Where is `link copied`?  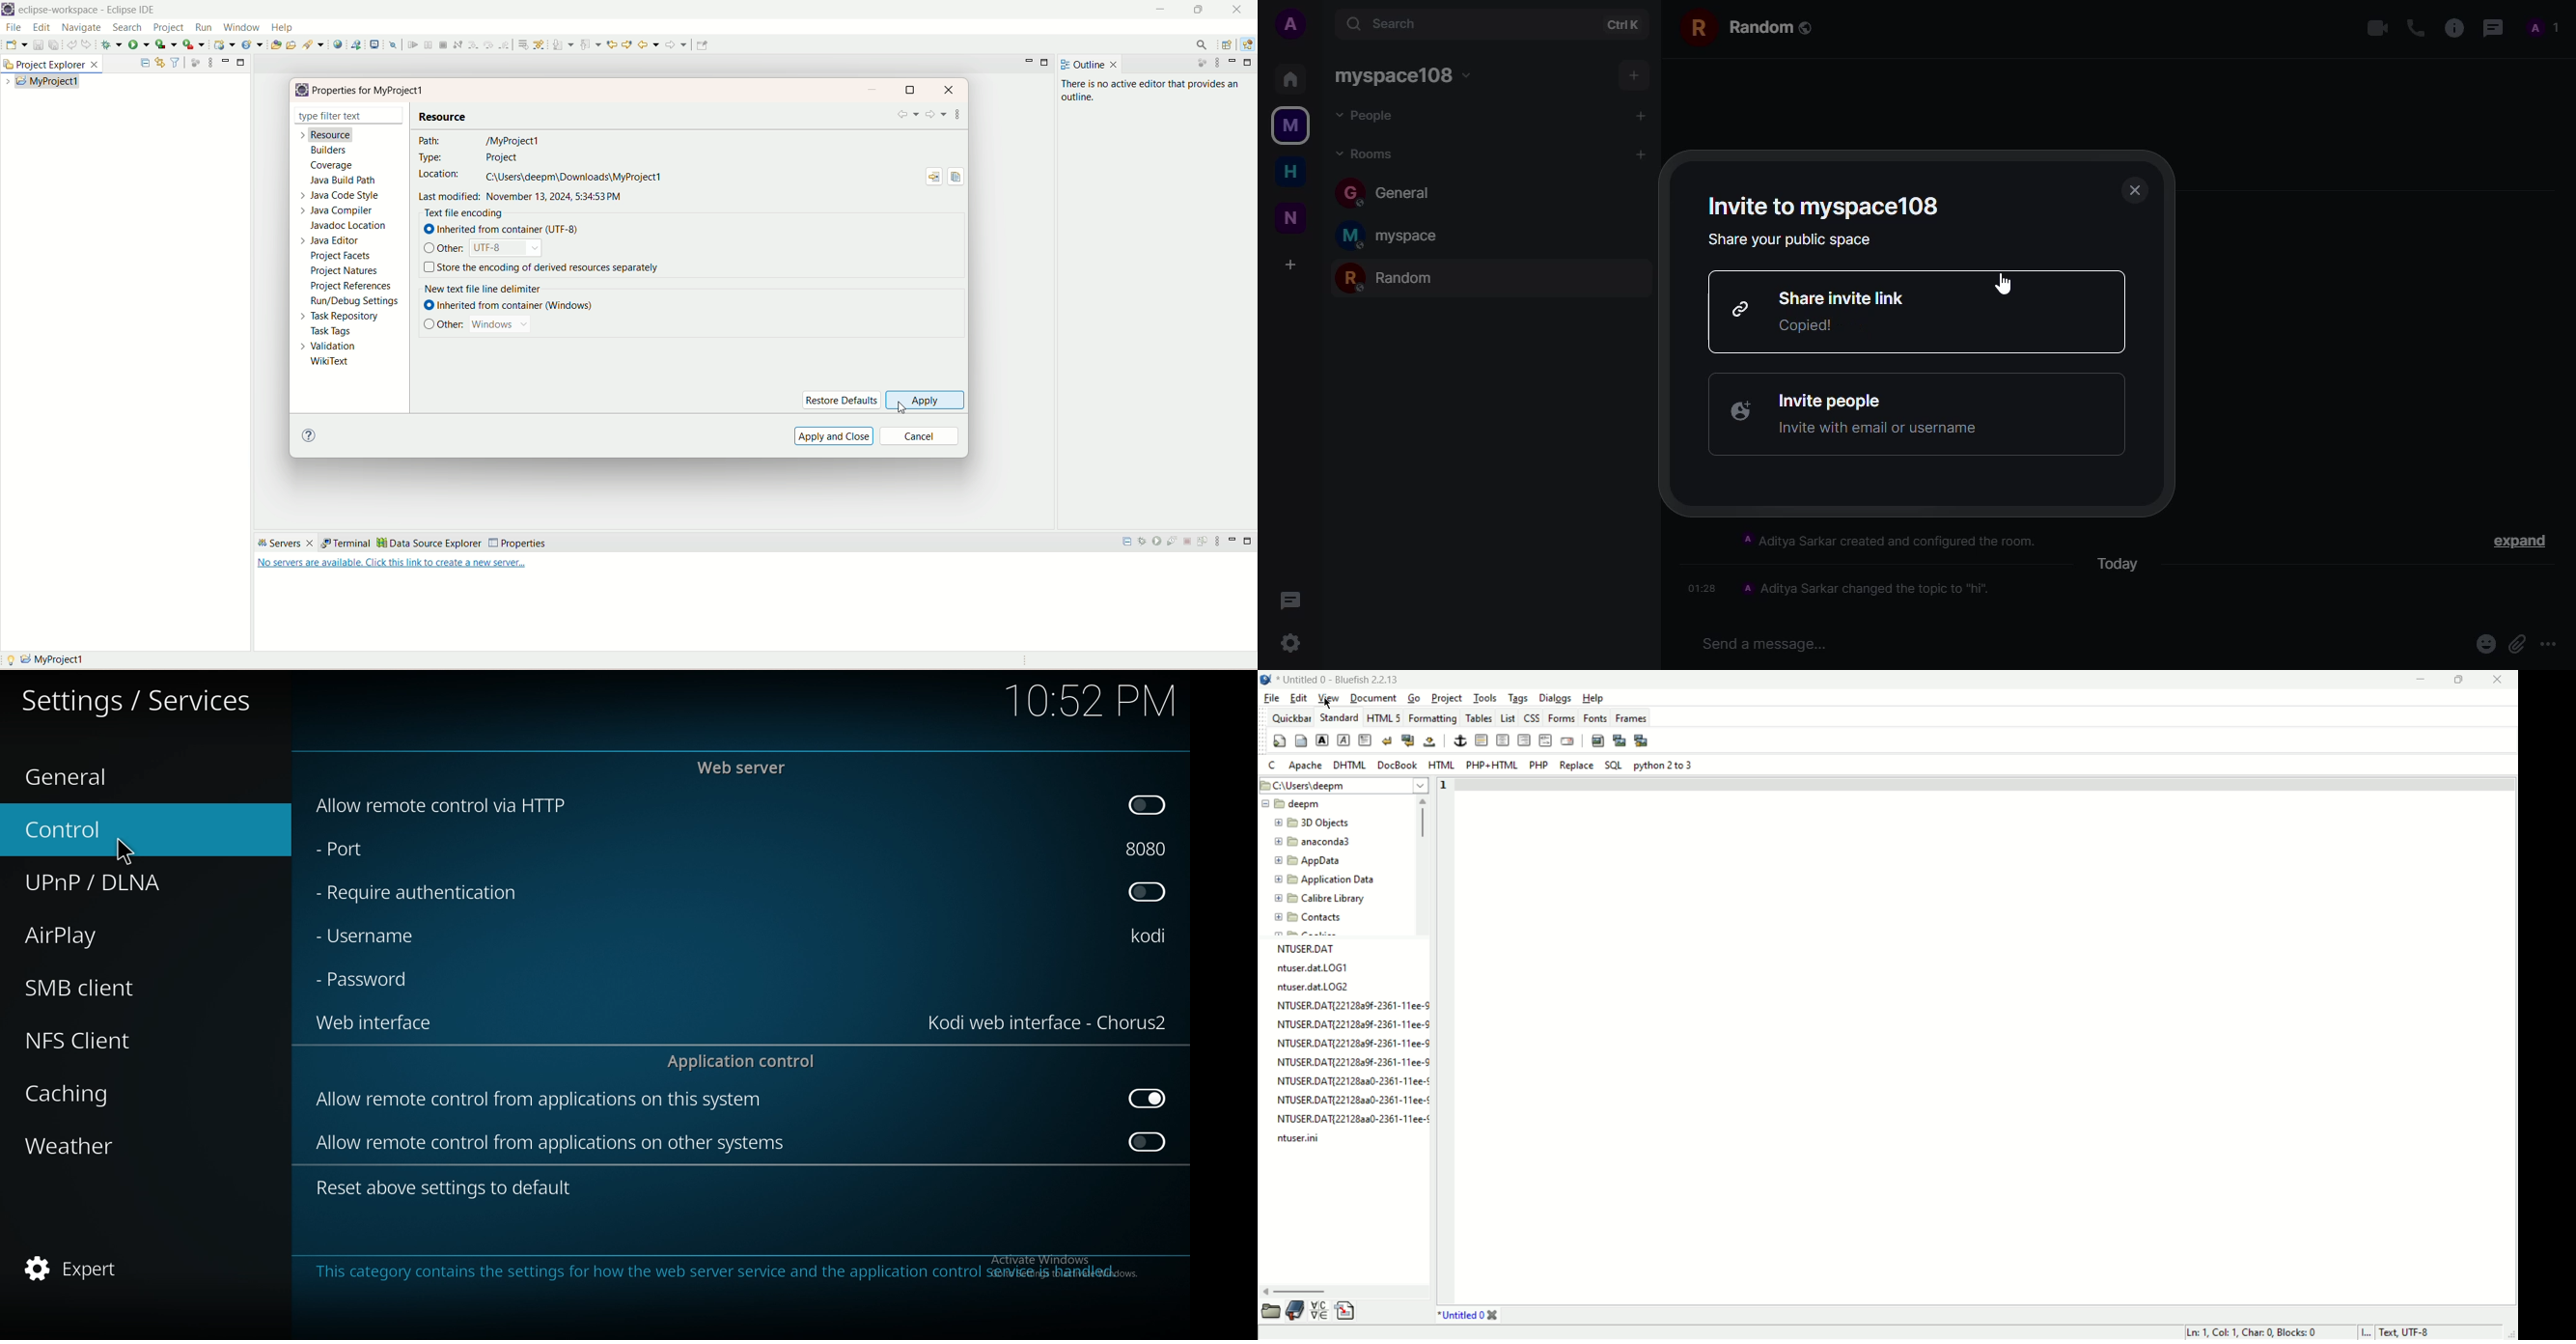 link copied is located at coordinates (1855, 324).